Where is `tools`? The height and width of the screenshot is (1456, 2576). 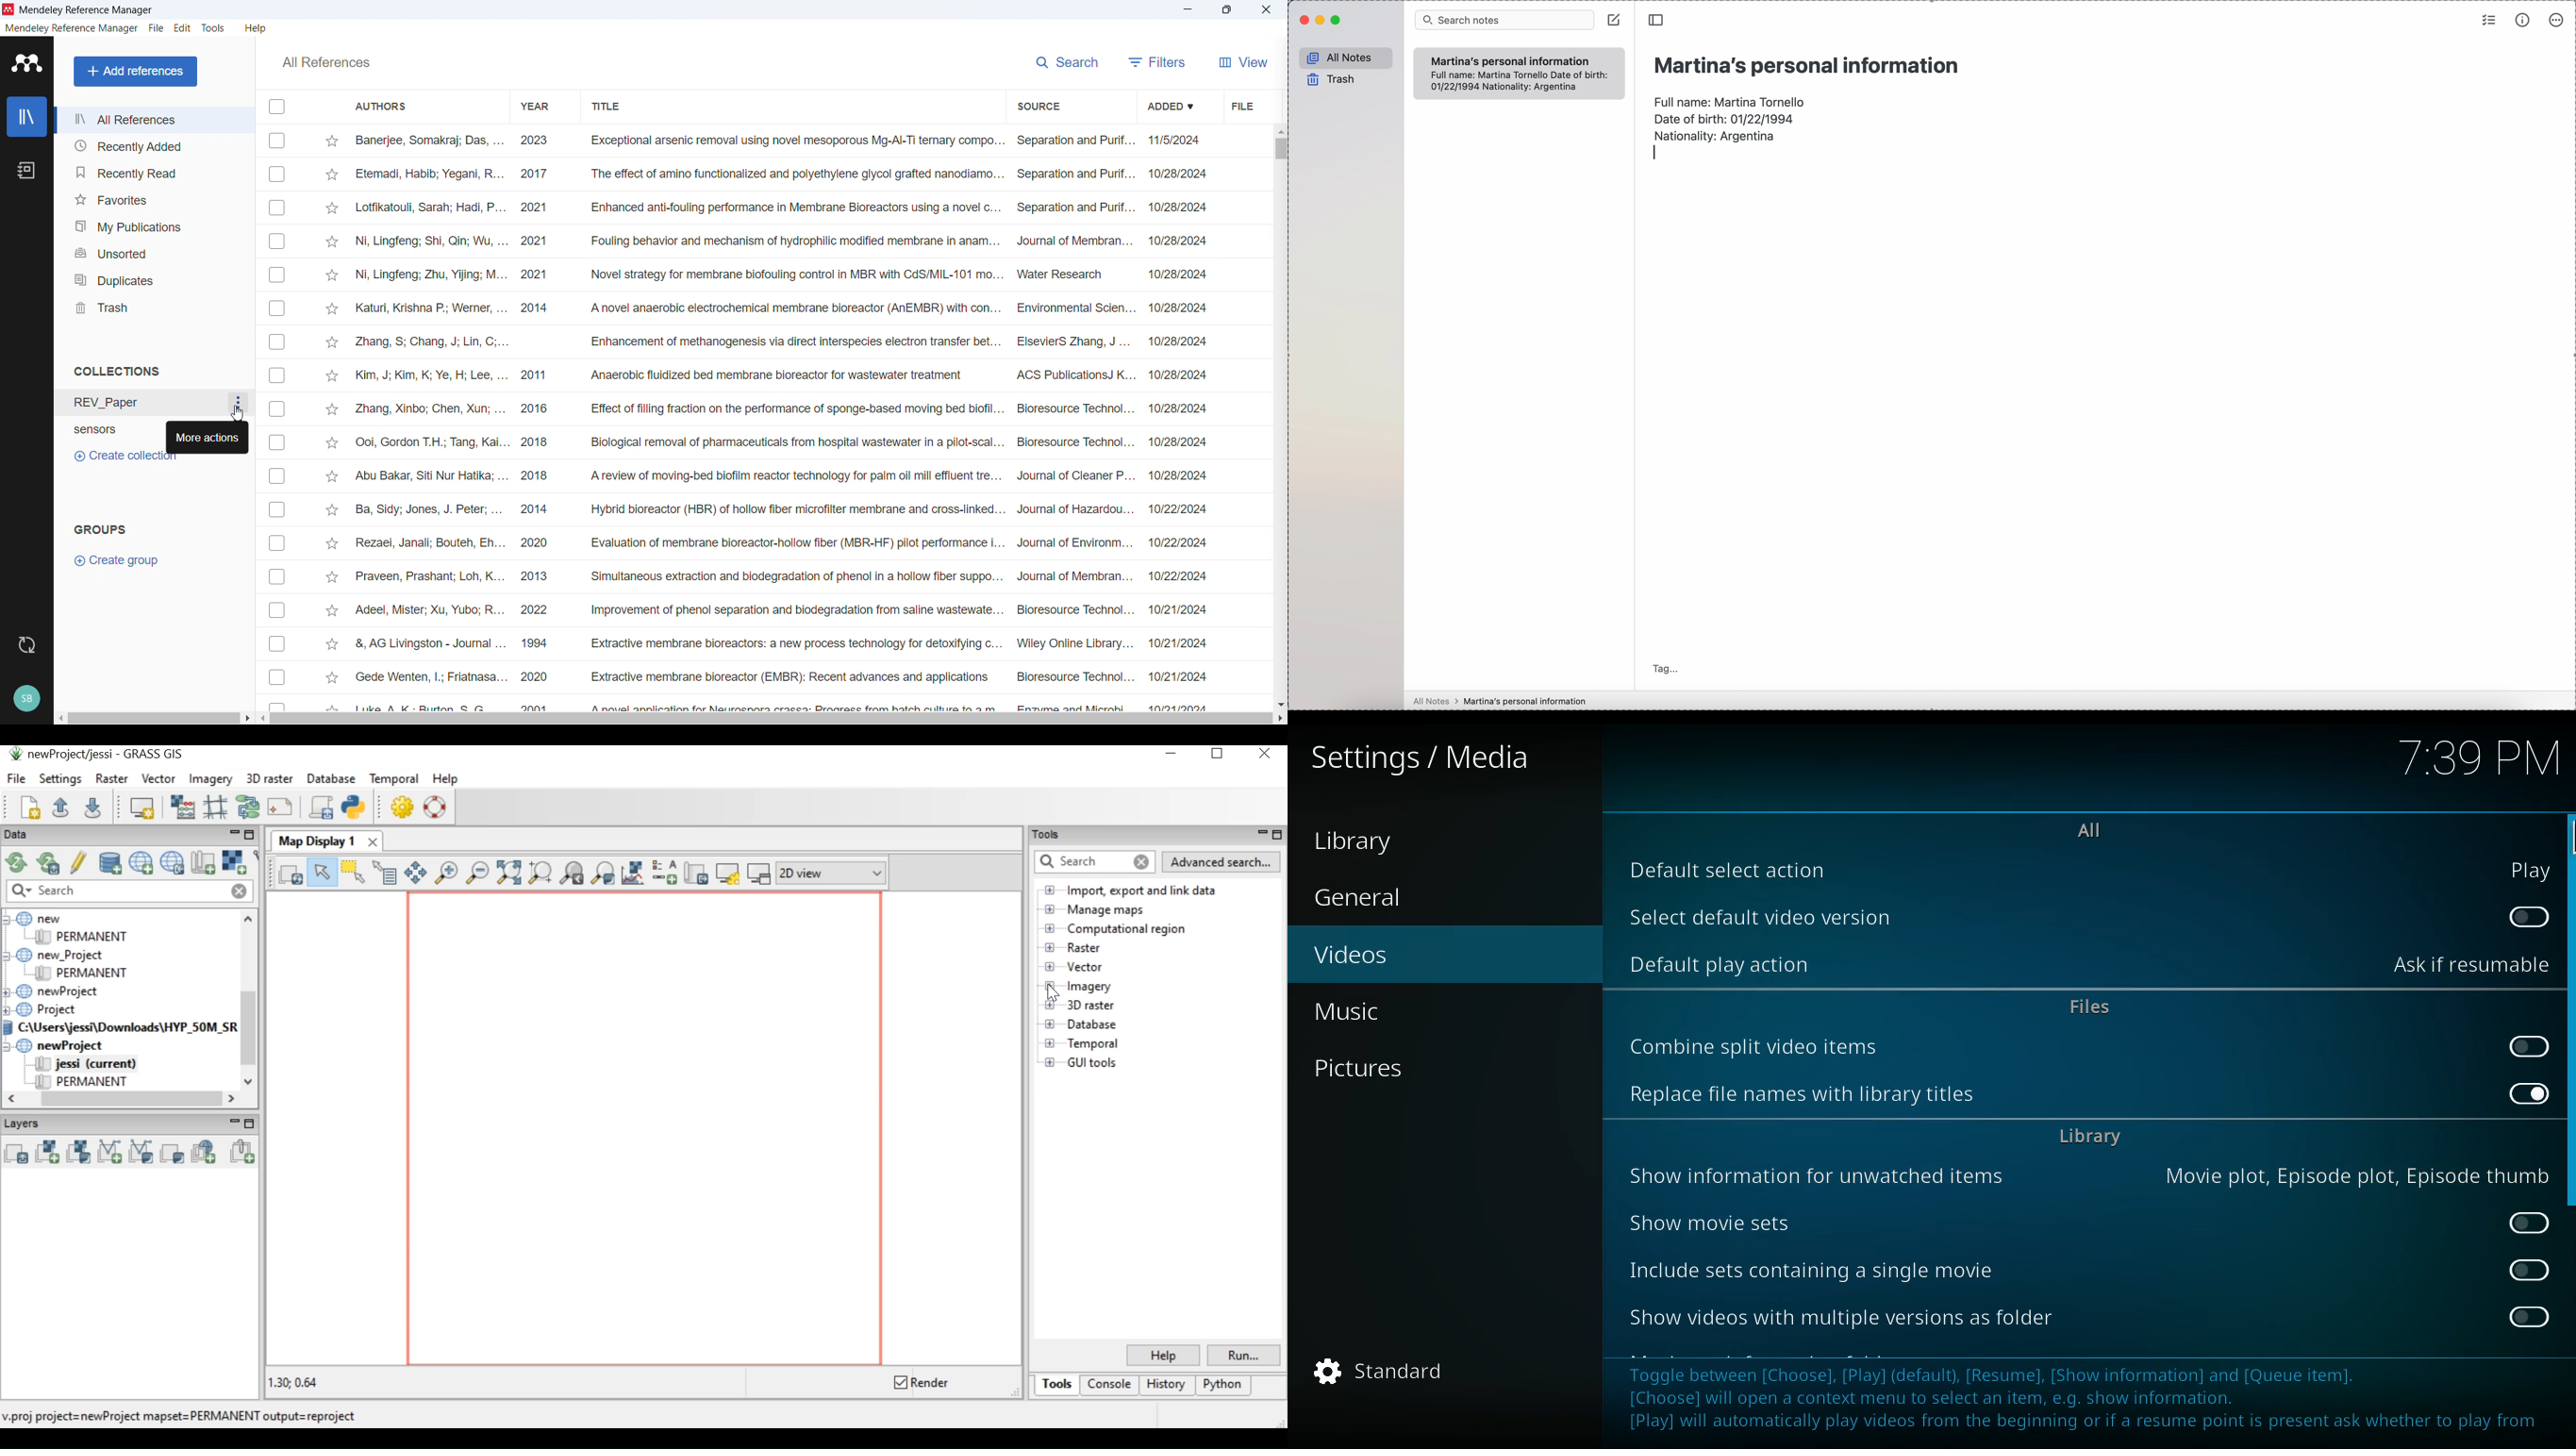 tools is located at coordinates (215, 28).